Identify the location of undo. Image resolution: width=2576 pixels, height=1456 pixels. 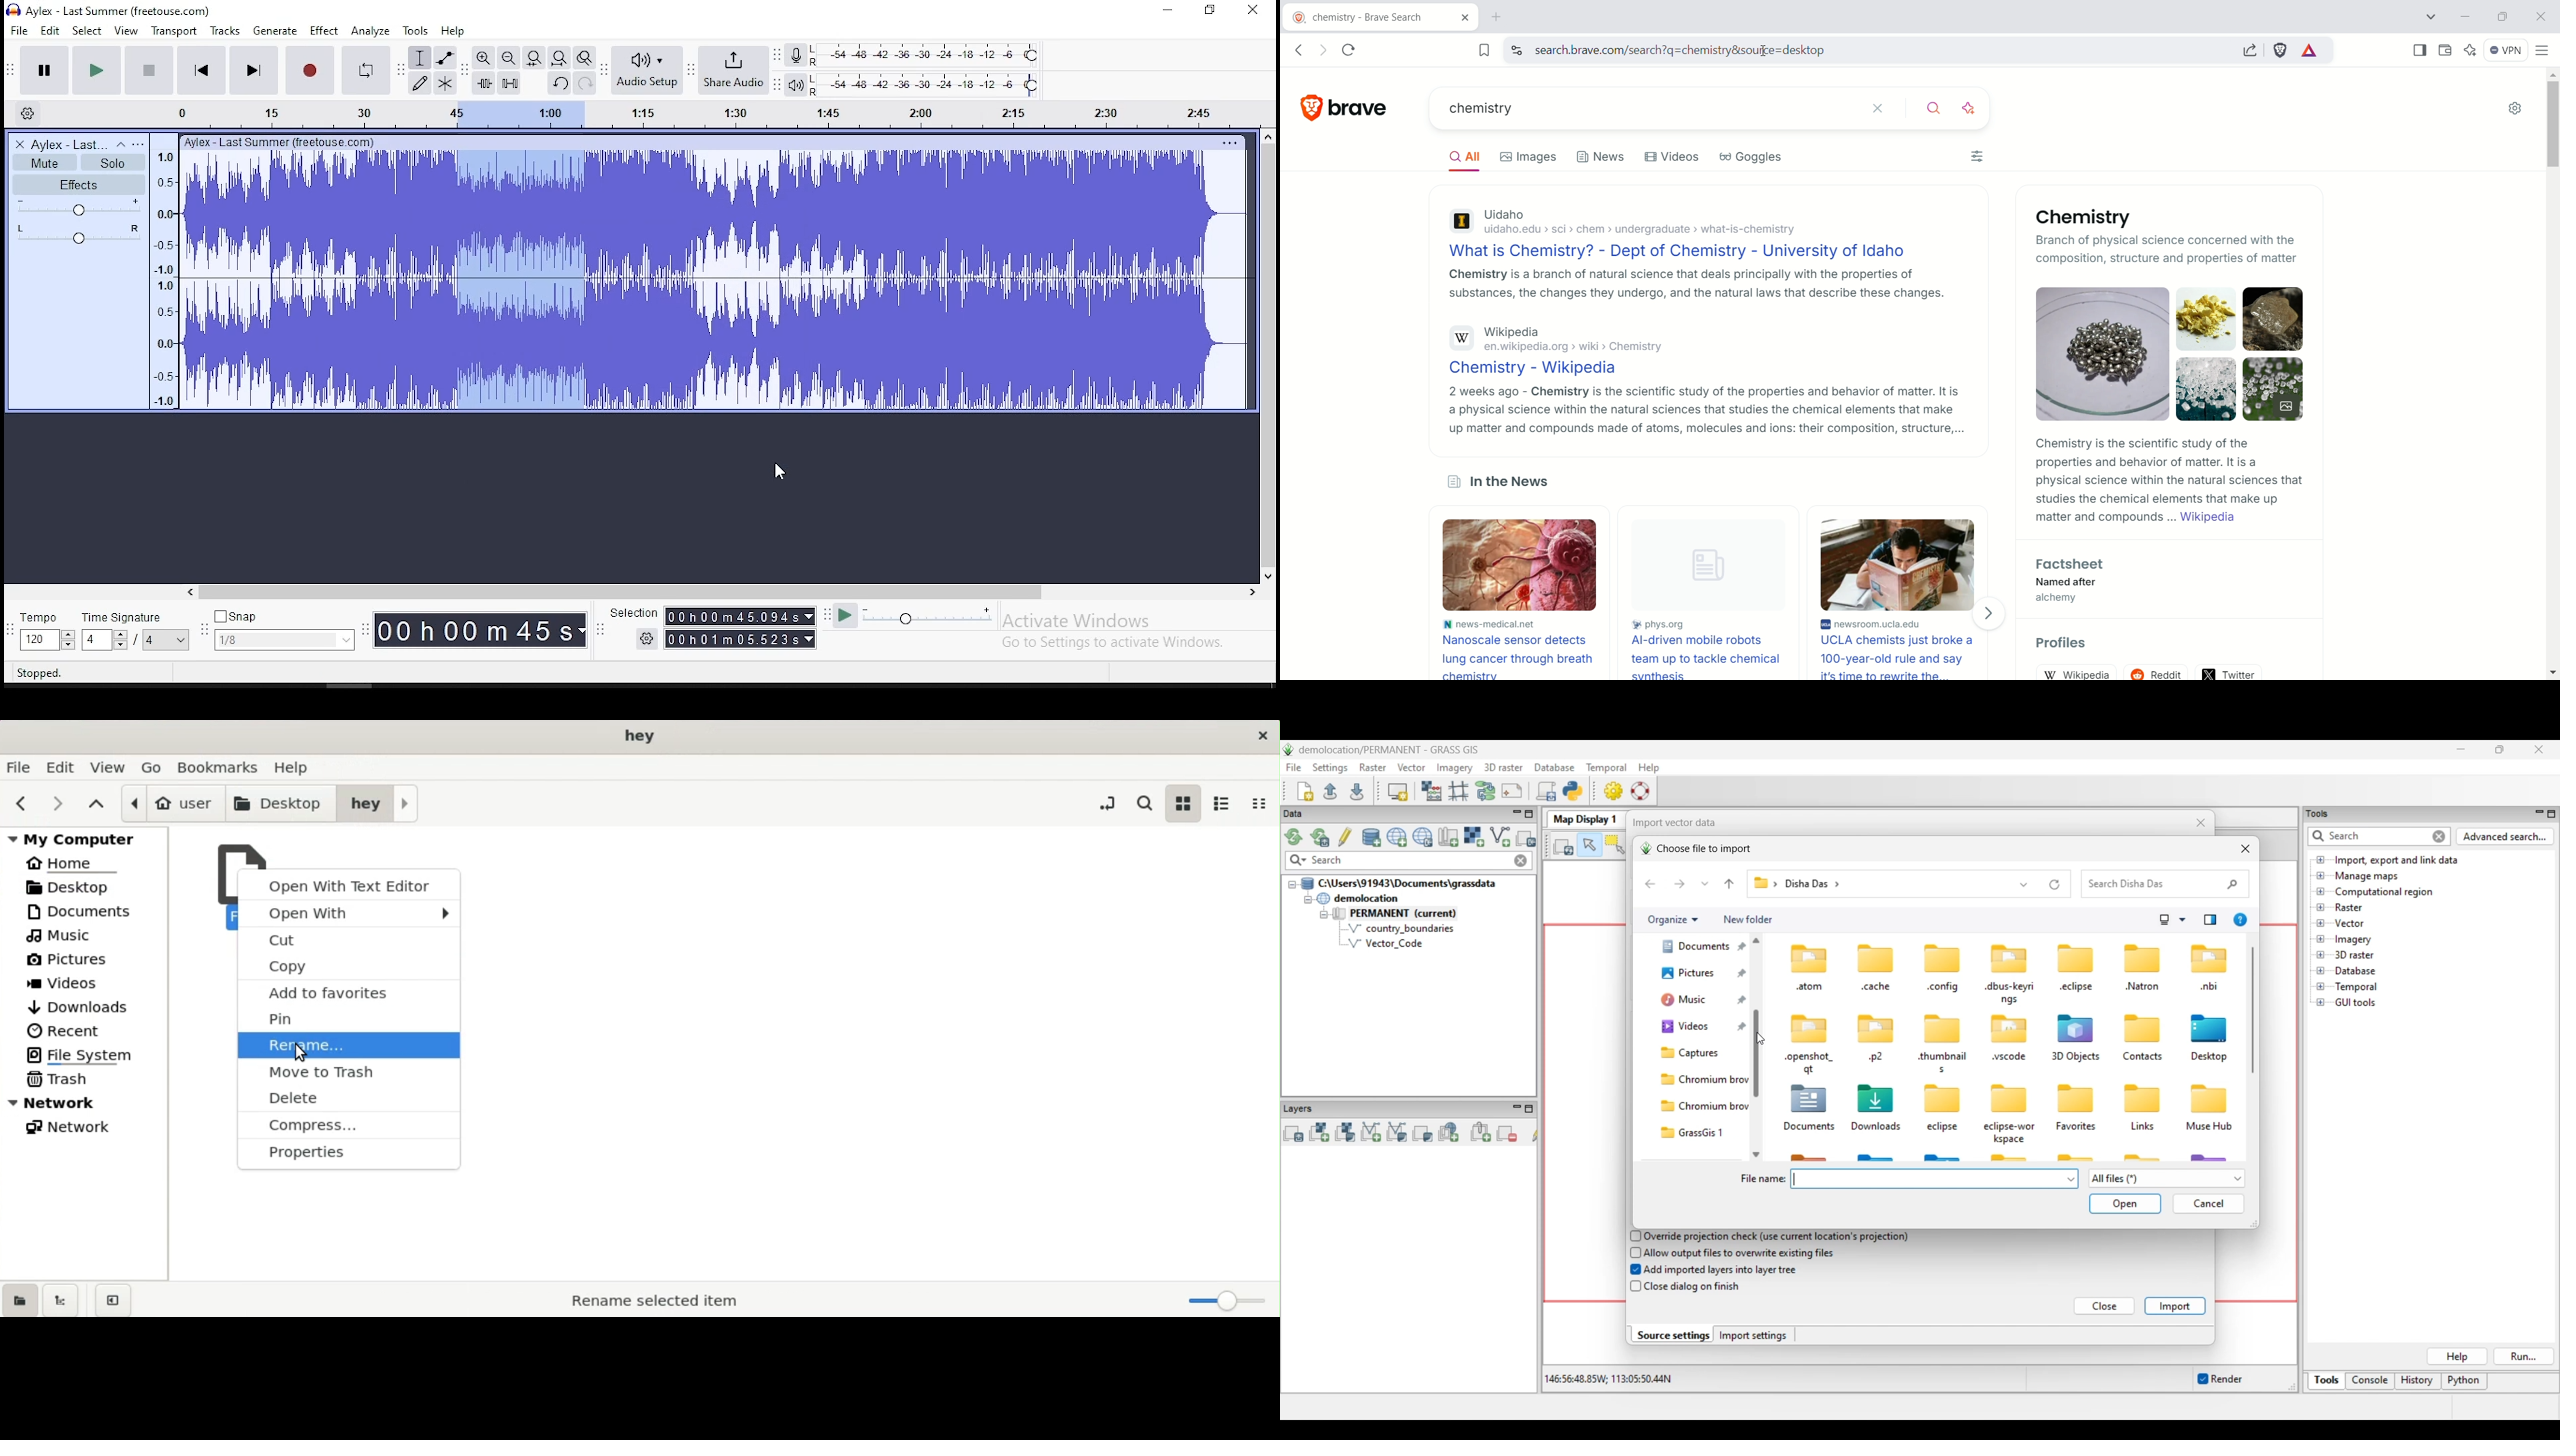
(558, 83).